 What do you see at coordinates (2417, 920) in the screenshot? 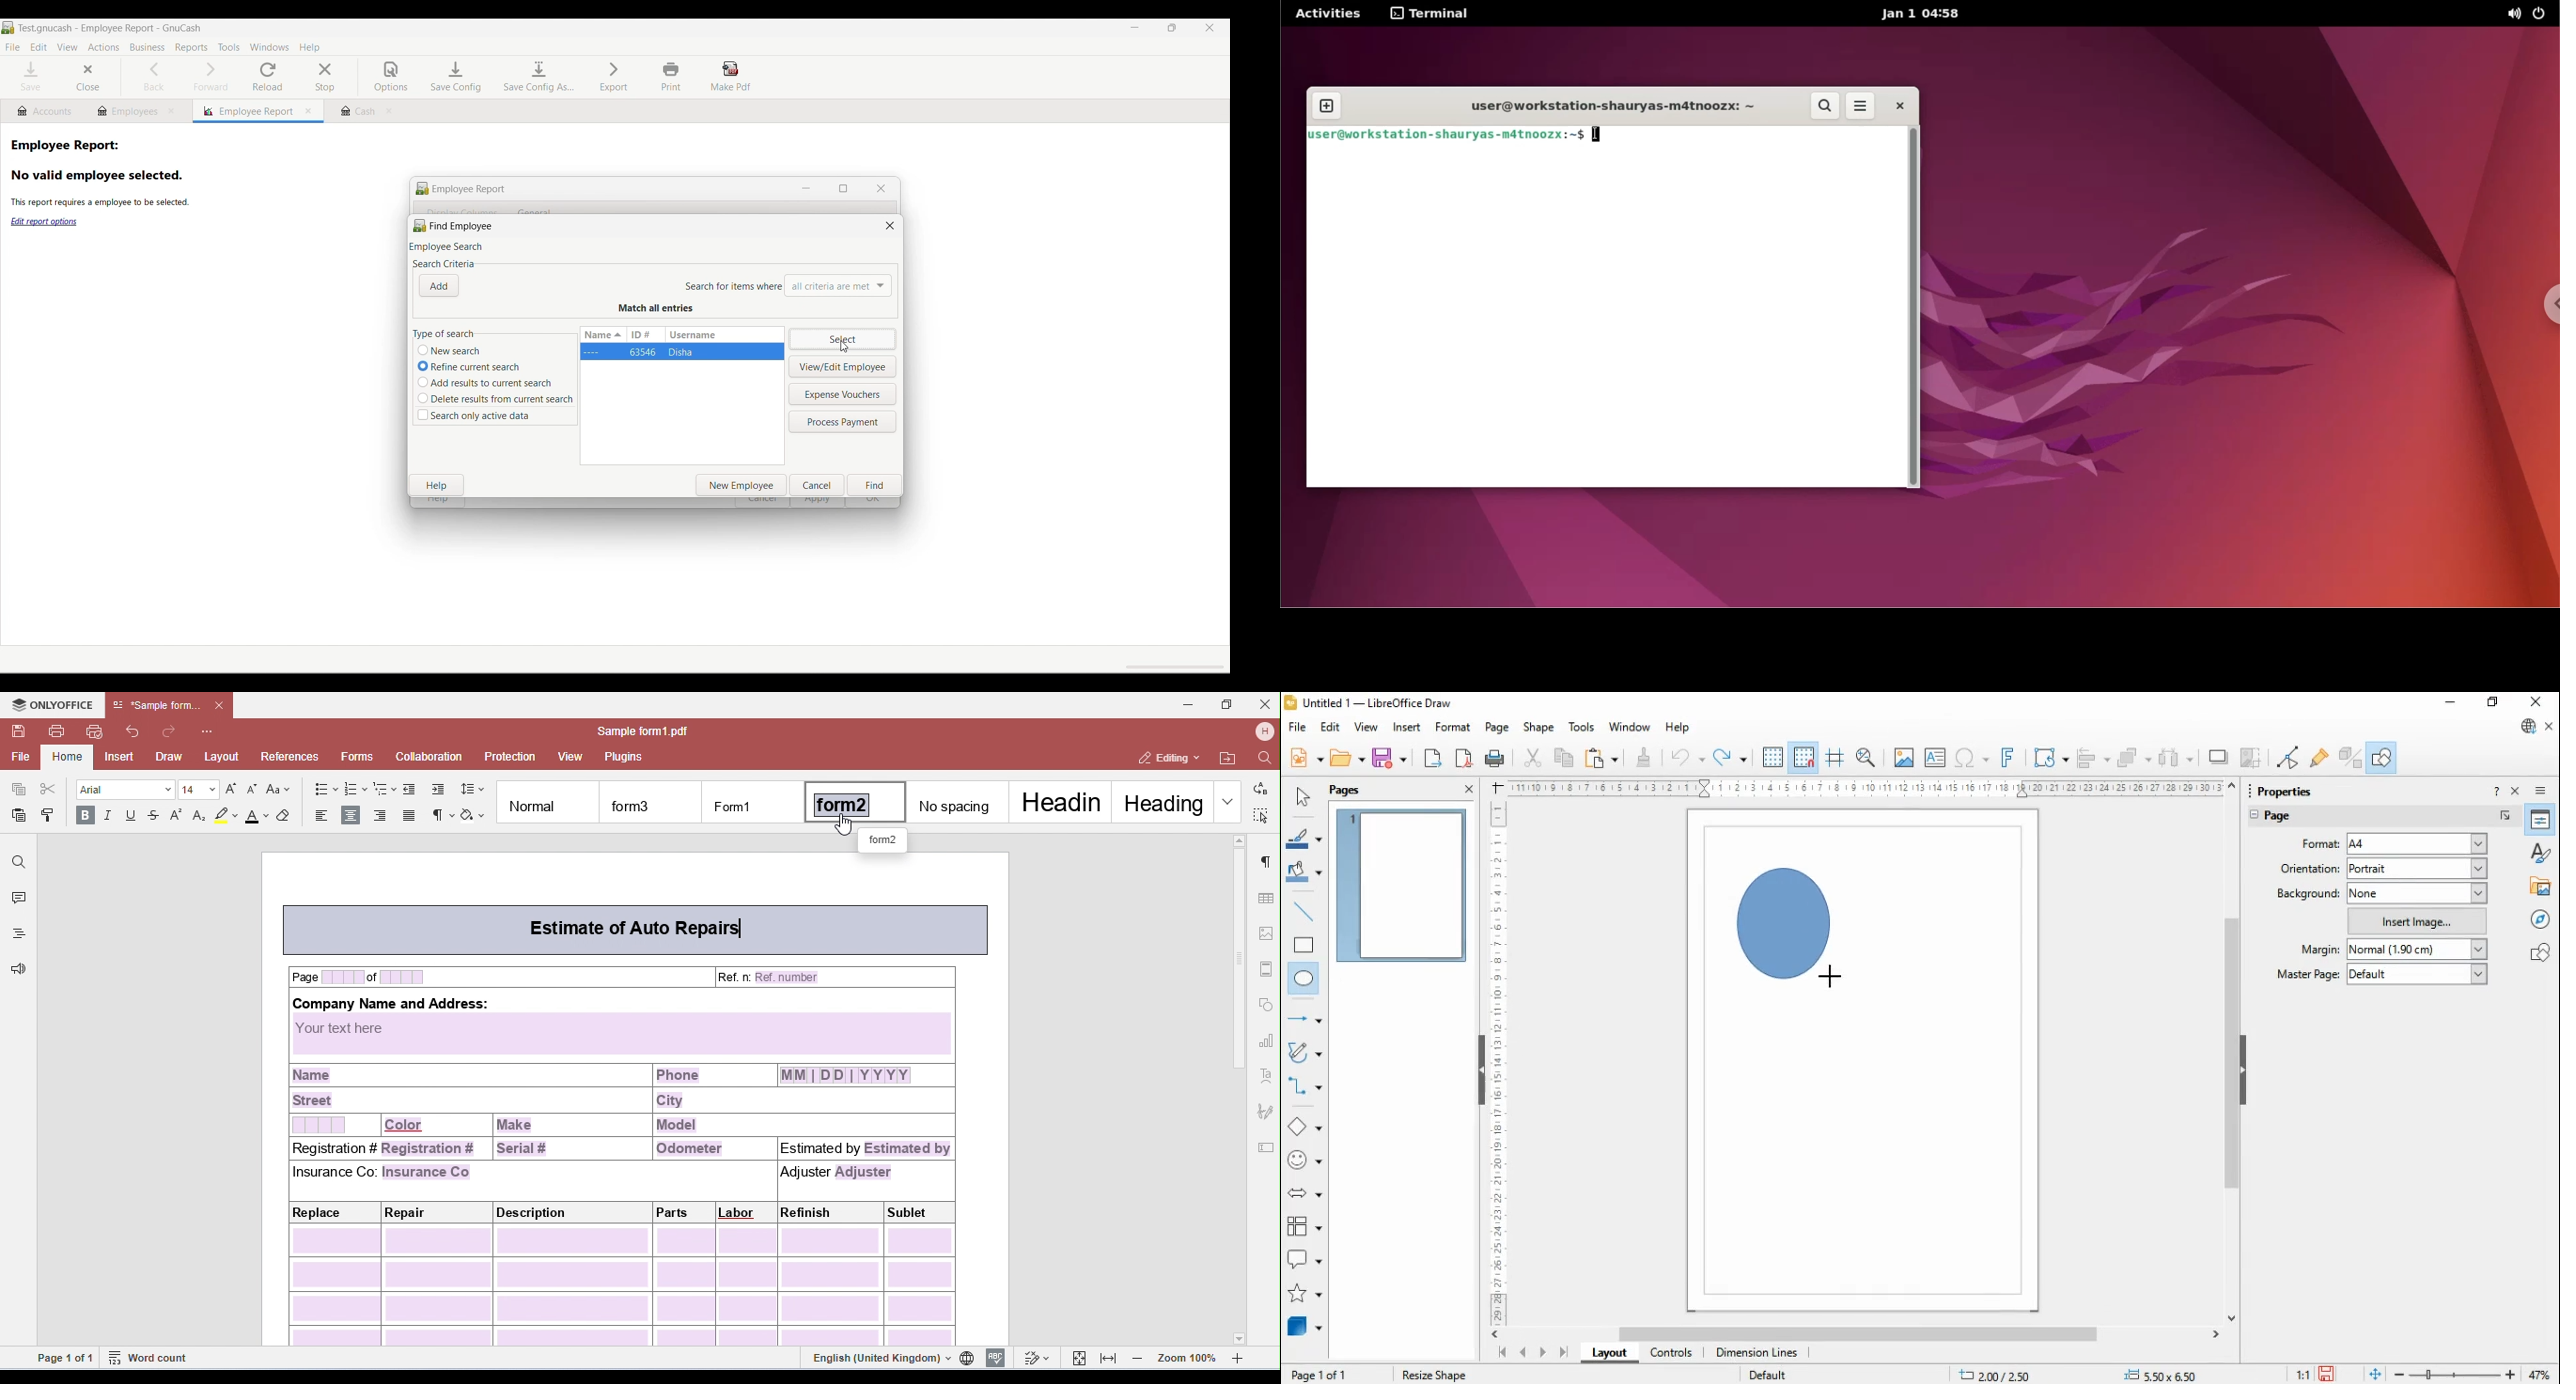
I see `insert image` at bounding box center [2417, 920].